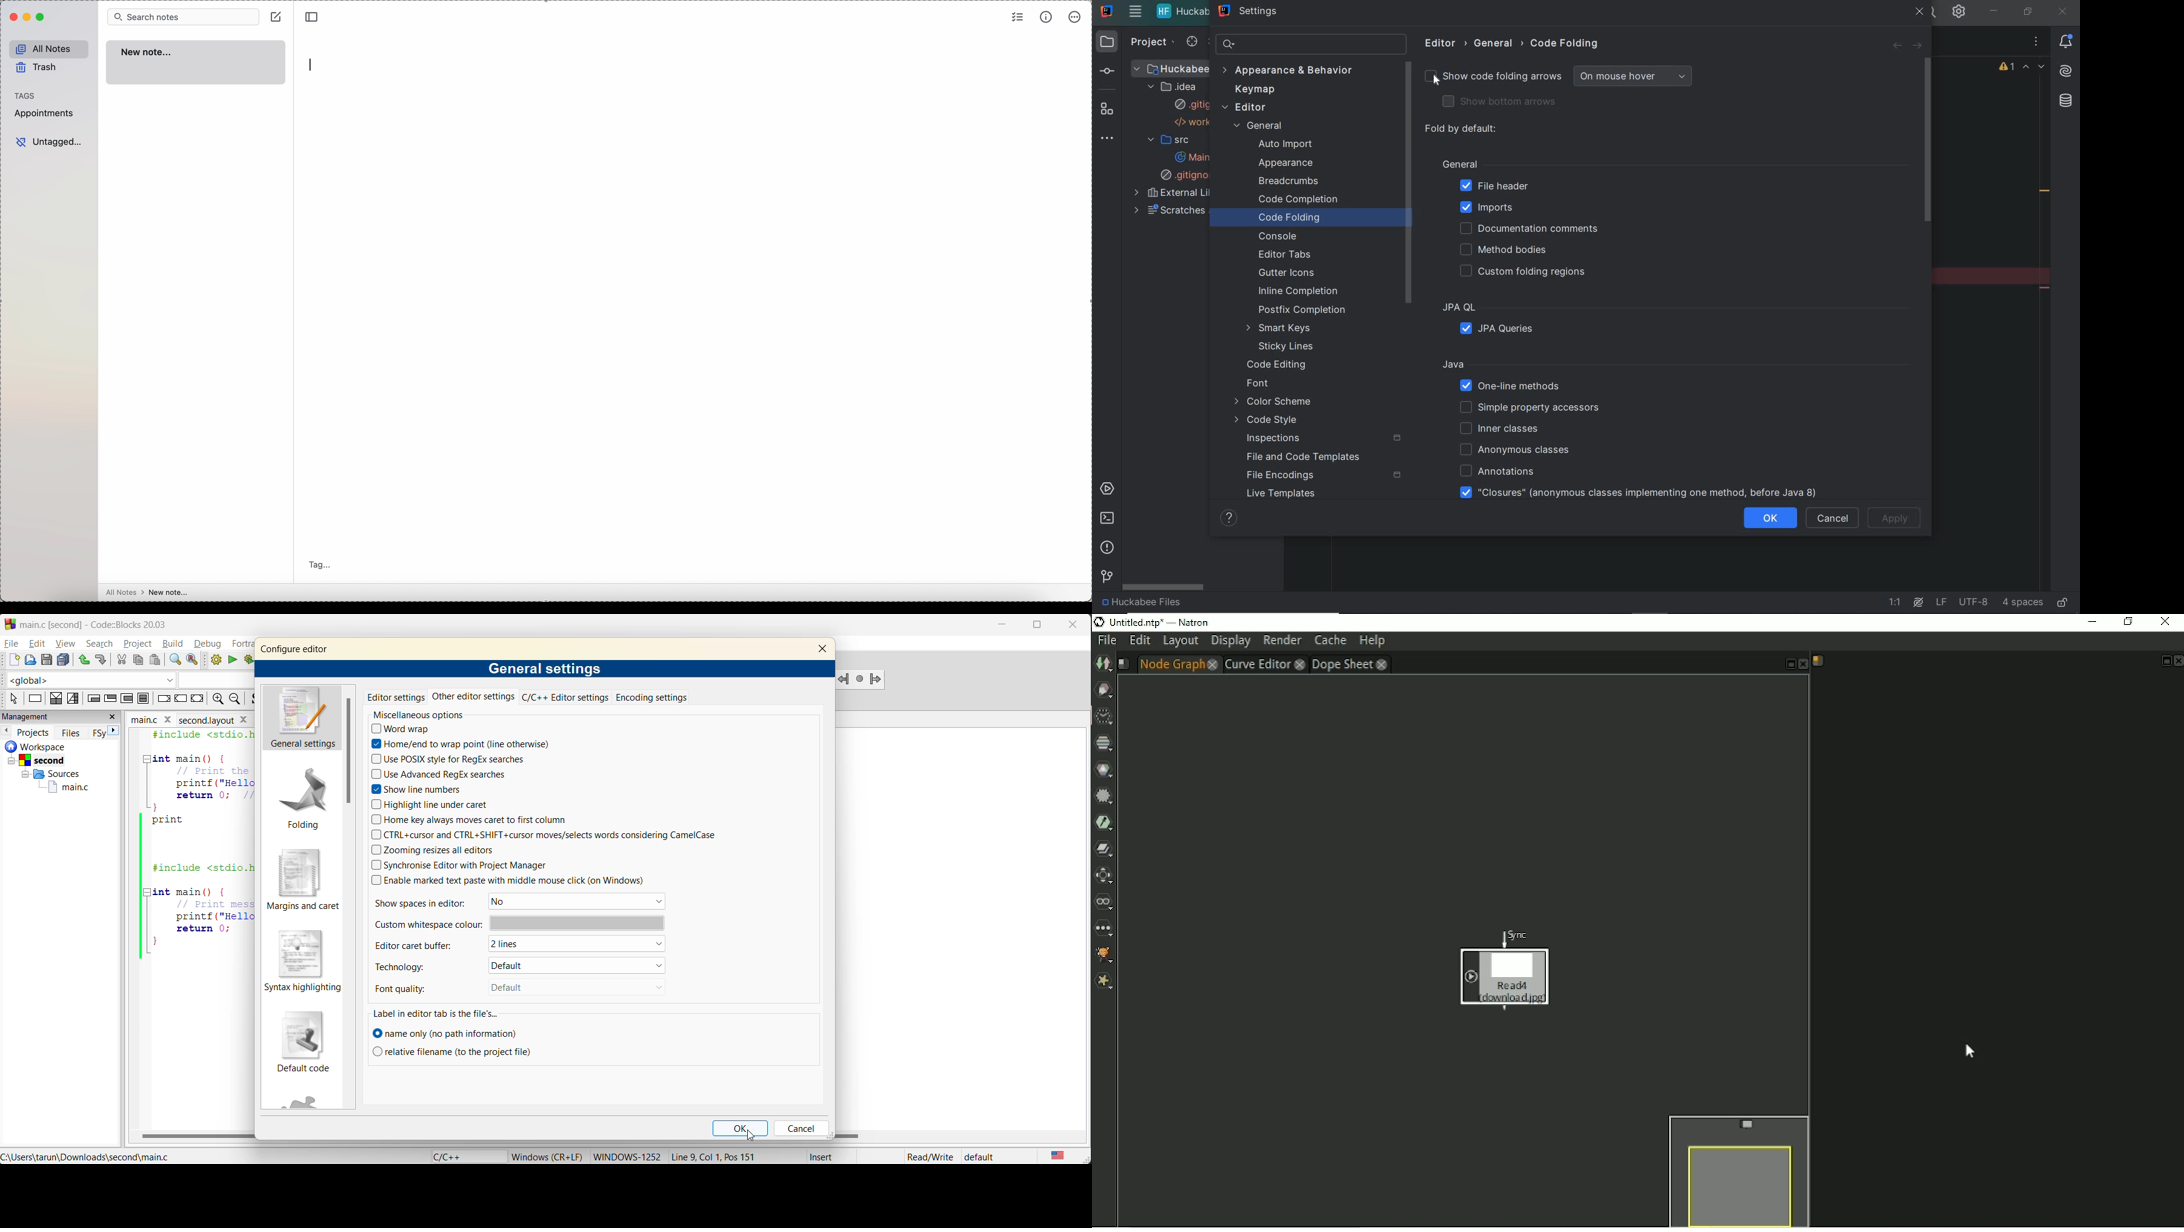  I want to click on word wrap, so click(405, 729).